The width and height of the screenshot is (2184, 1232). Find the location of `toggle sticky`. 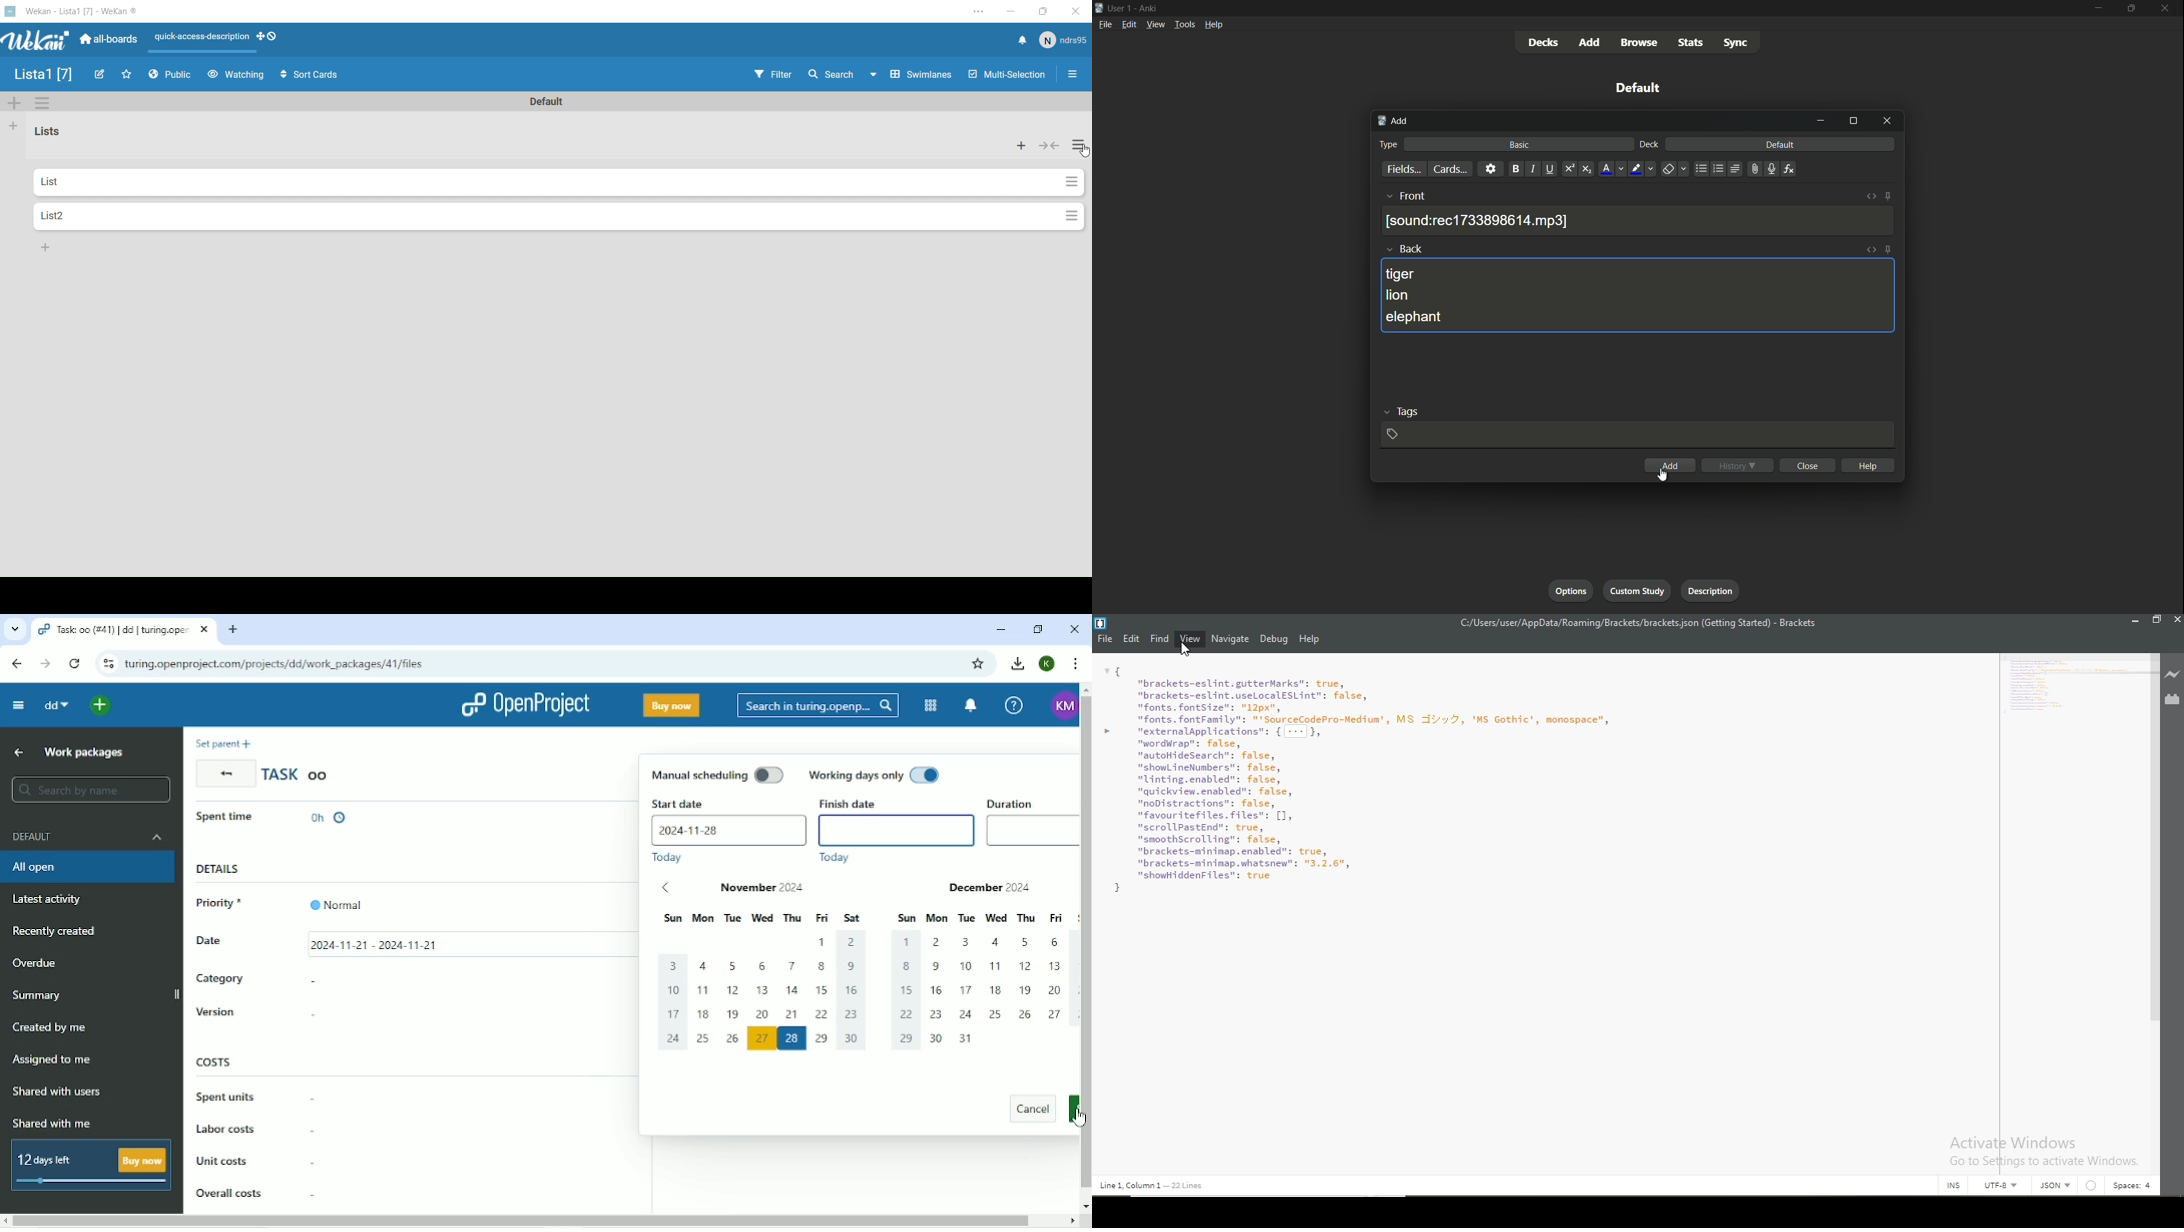

toggle sticky is located at coordinates (1888, 197).